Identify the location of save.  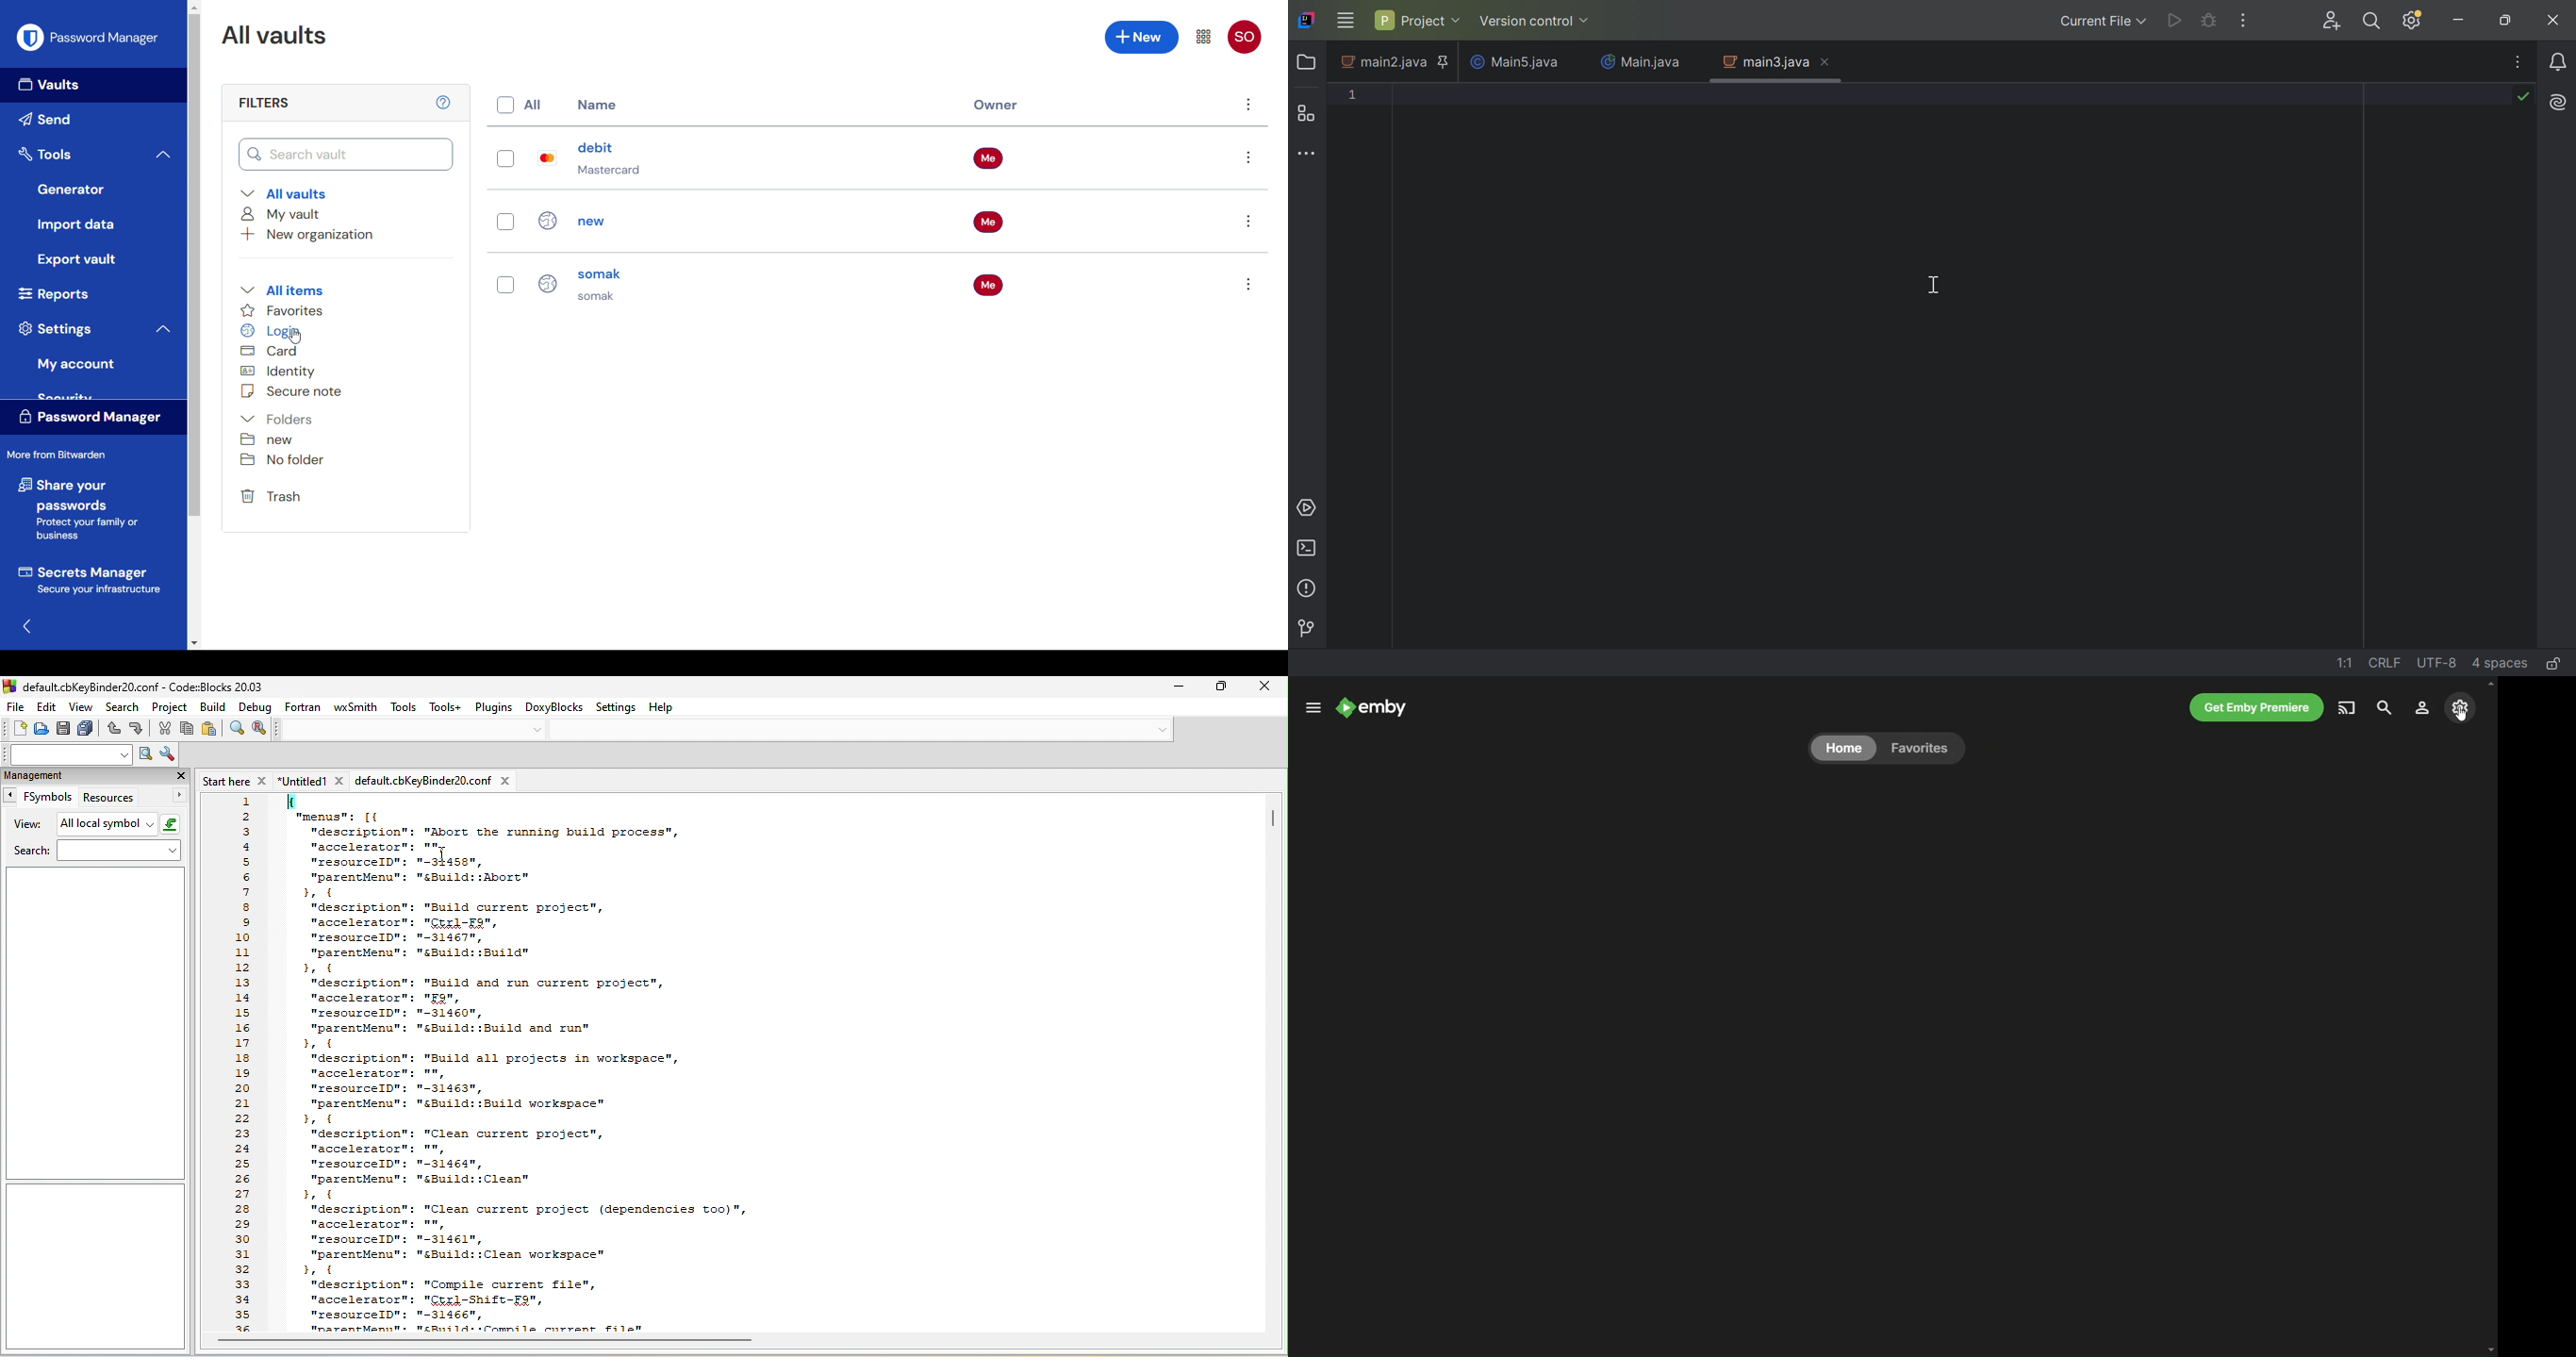
(64, 729).